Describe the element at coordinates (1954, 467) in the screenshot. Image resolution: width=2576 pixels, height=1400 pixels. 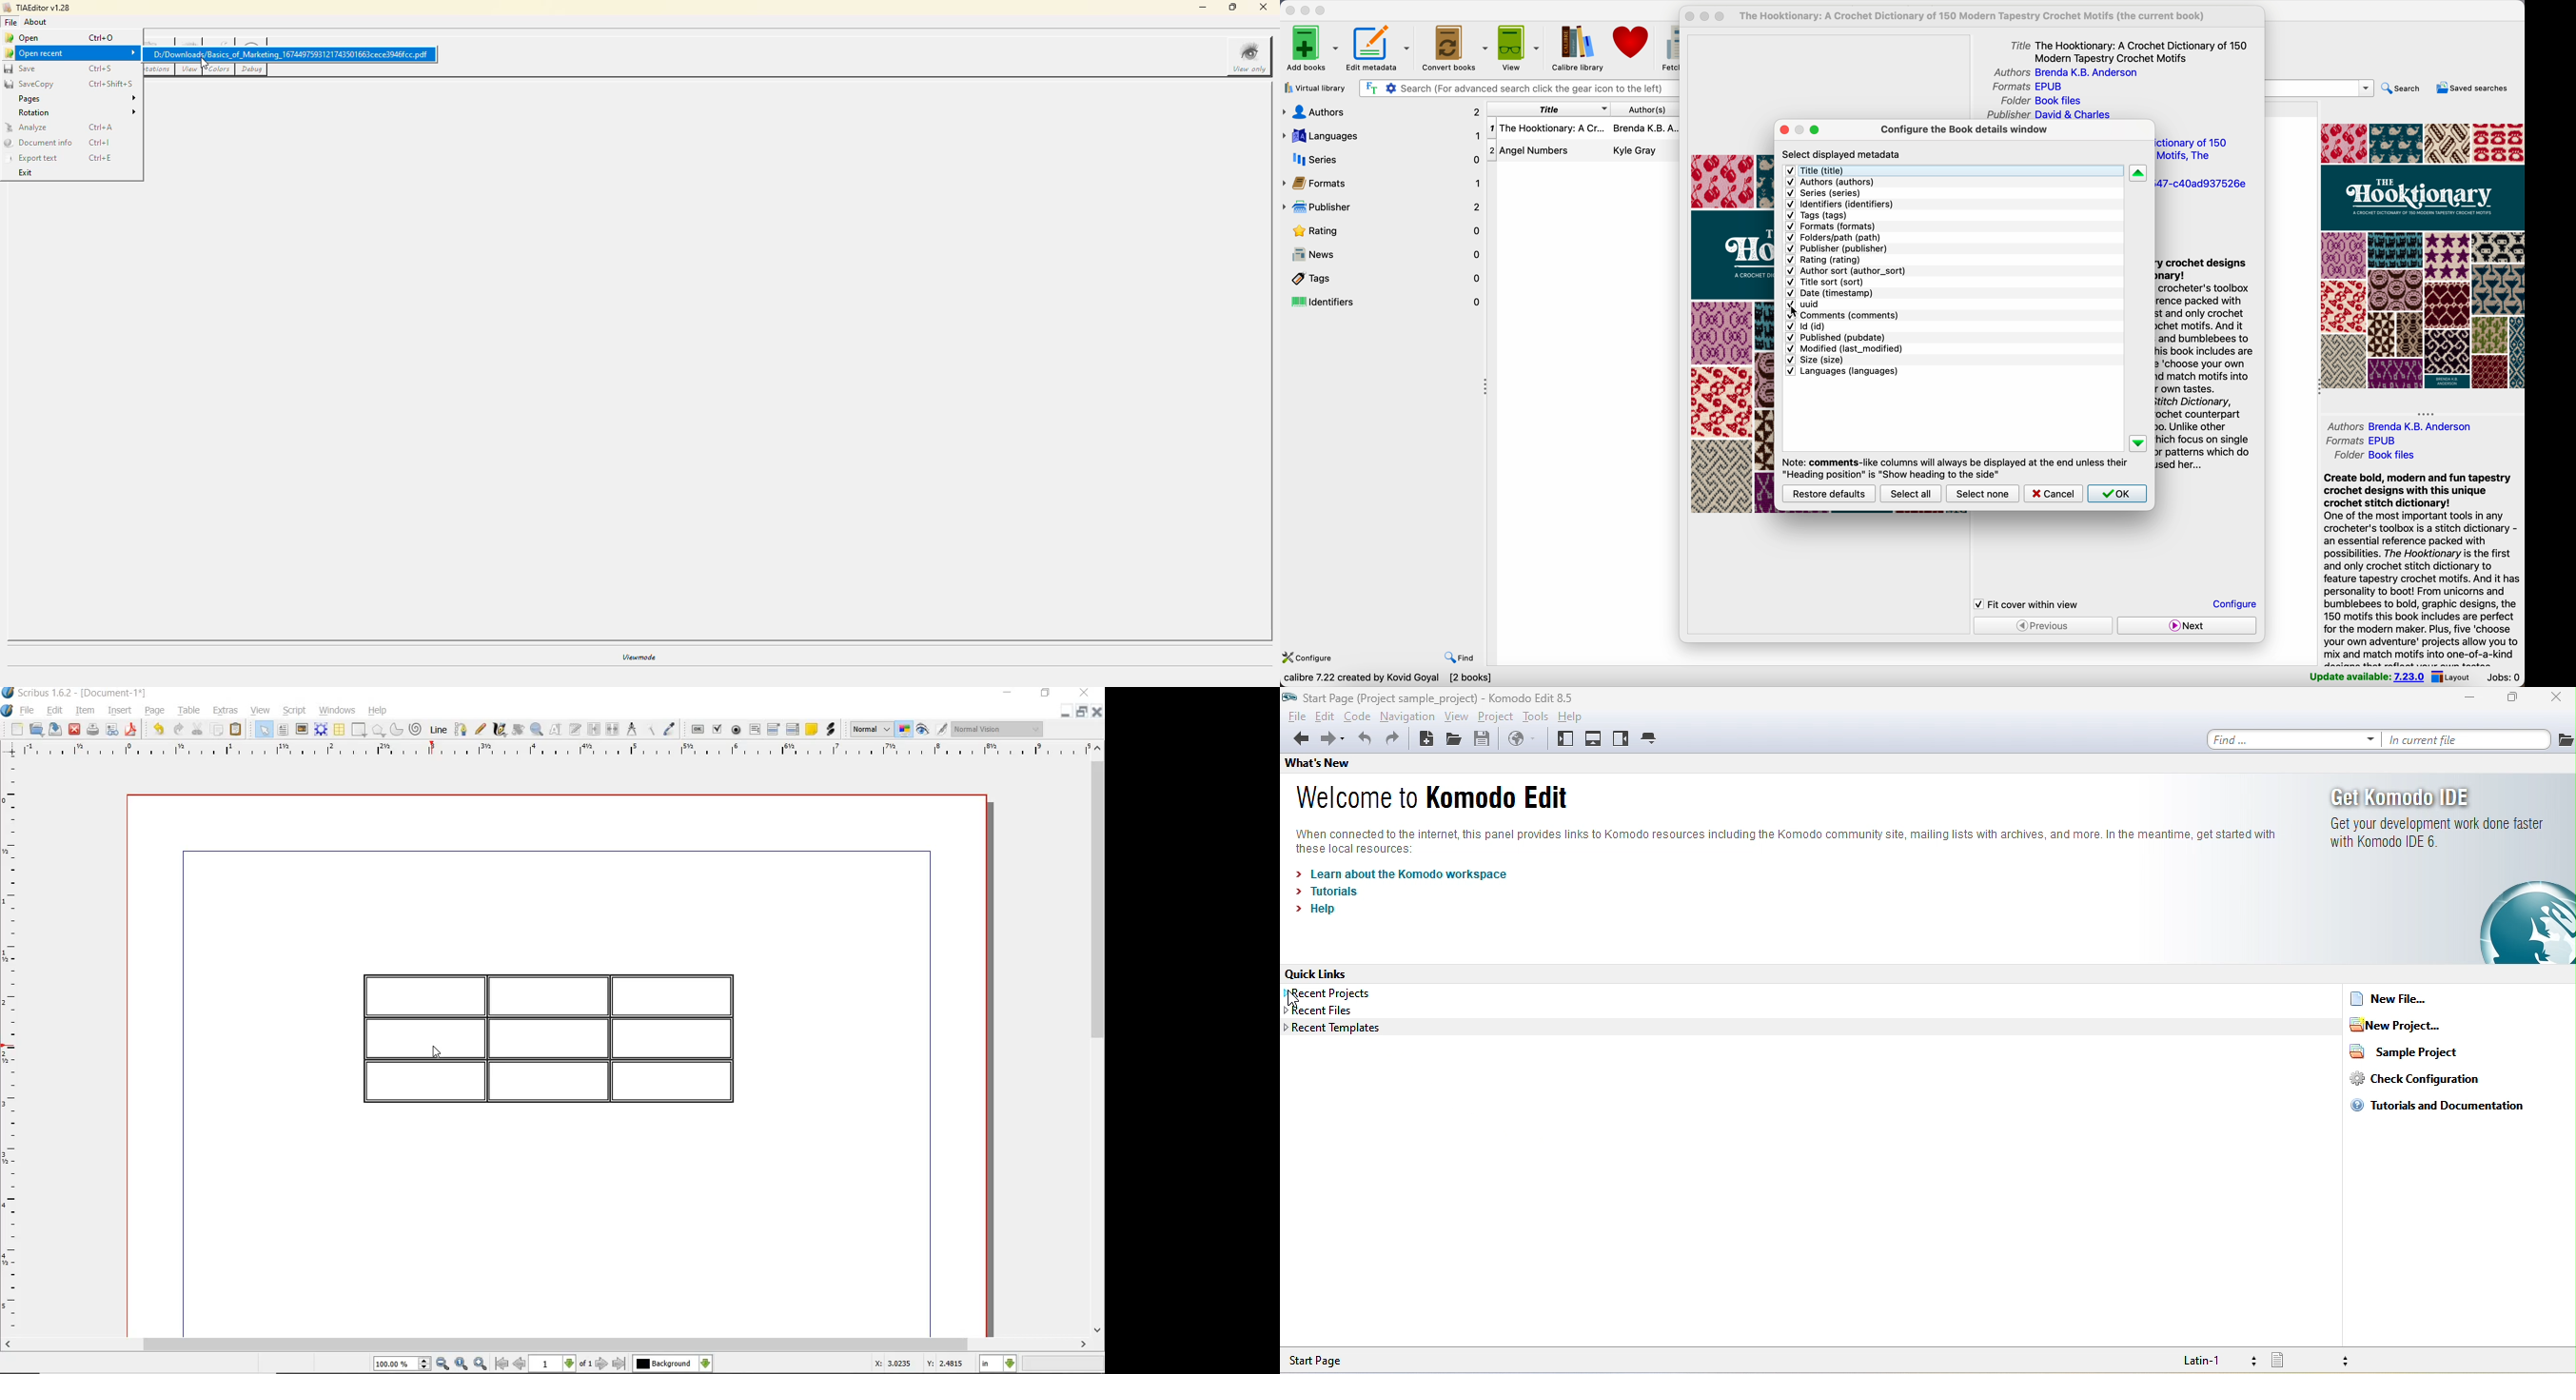
I see `note` at that location.